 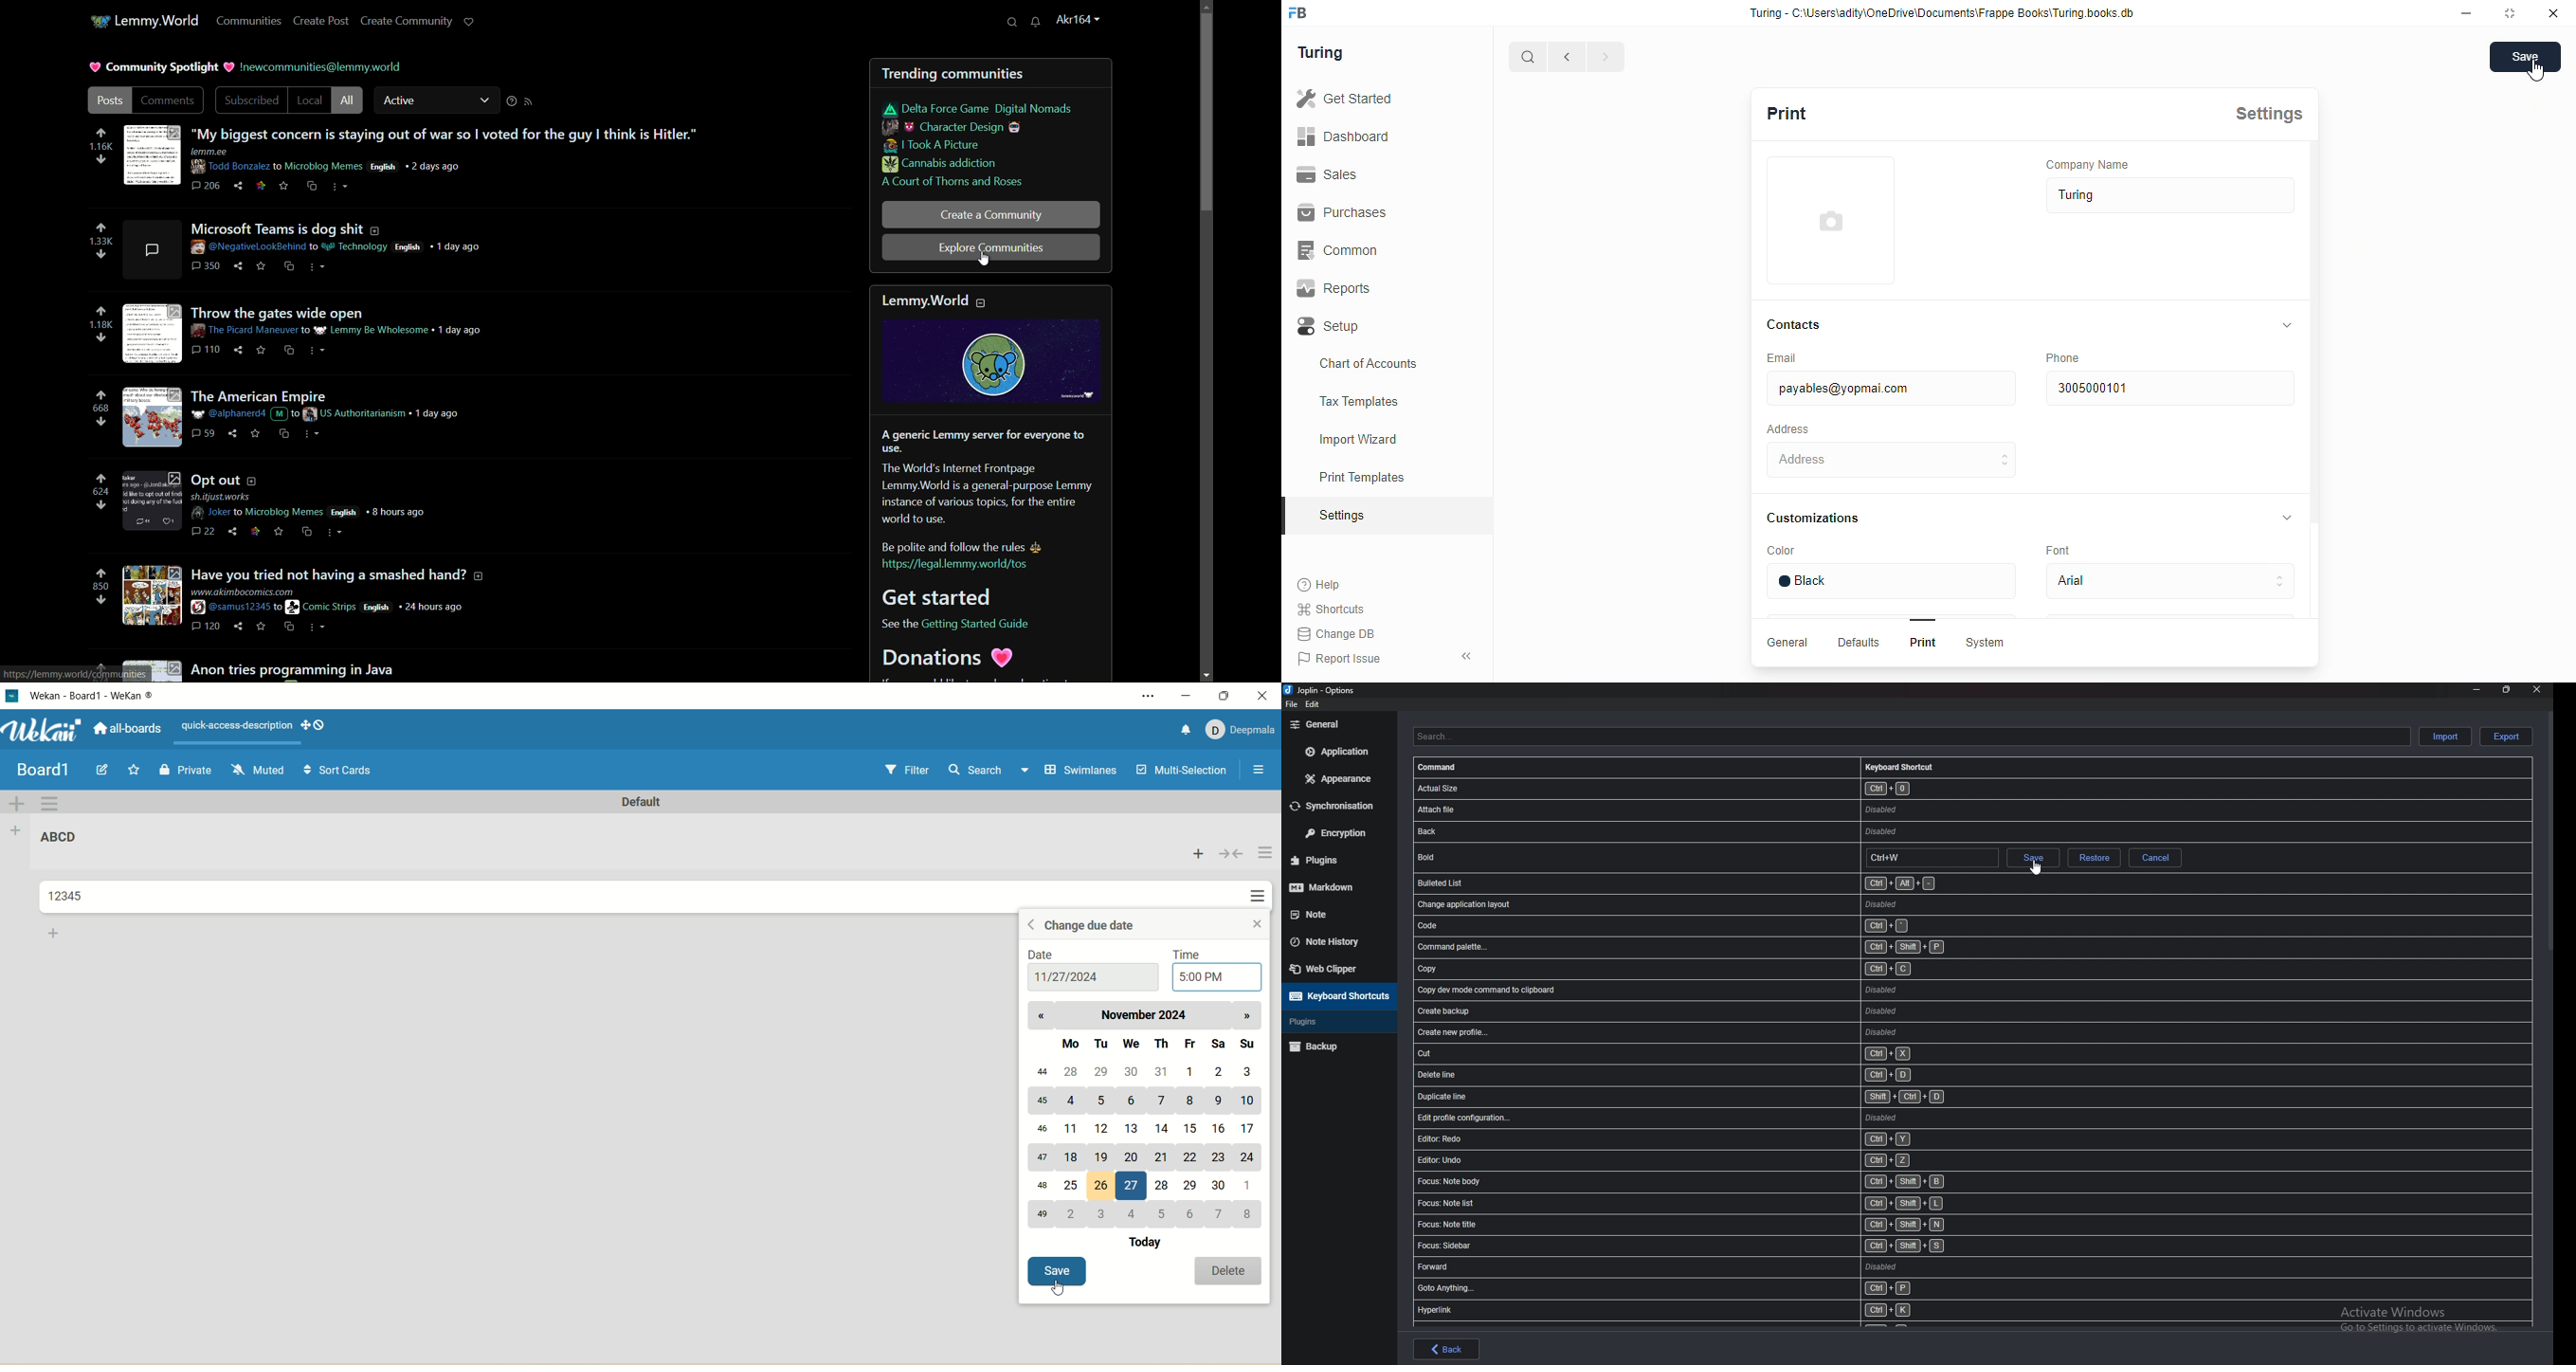 What do you see at coordinates (1805, 116) in the screenshot?
I see `Print` at bounding box center [1805, 116].